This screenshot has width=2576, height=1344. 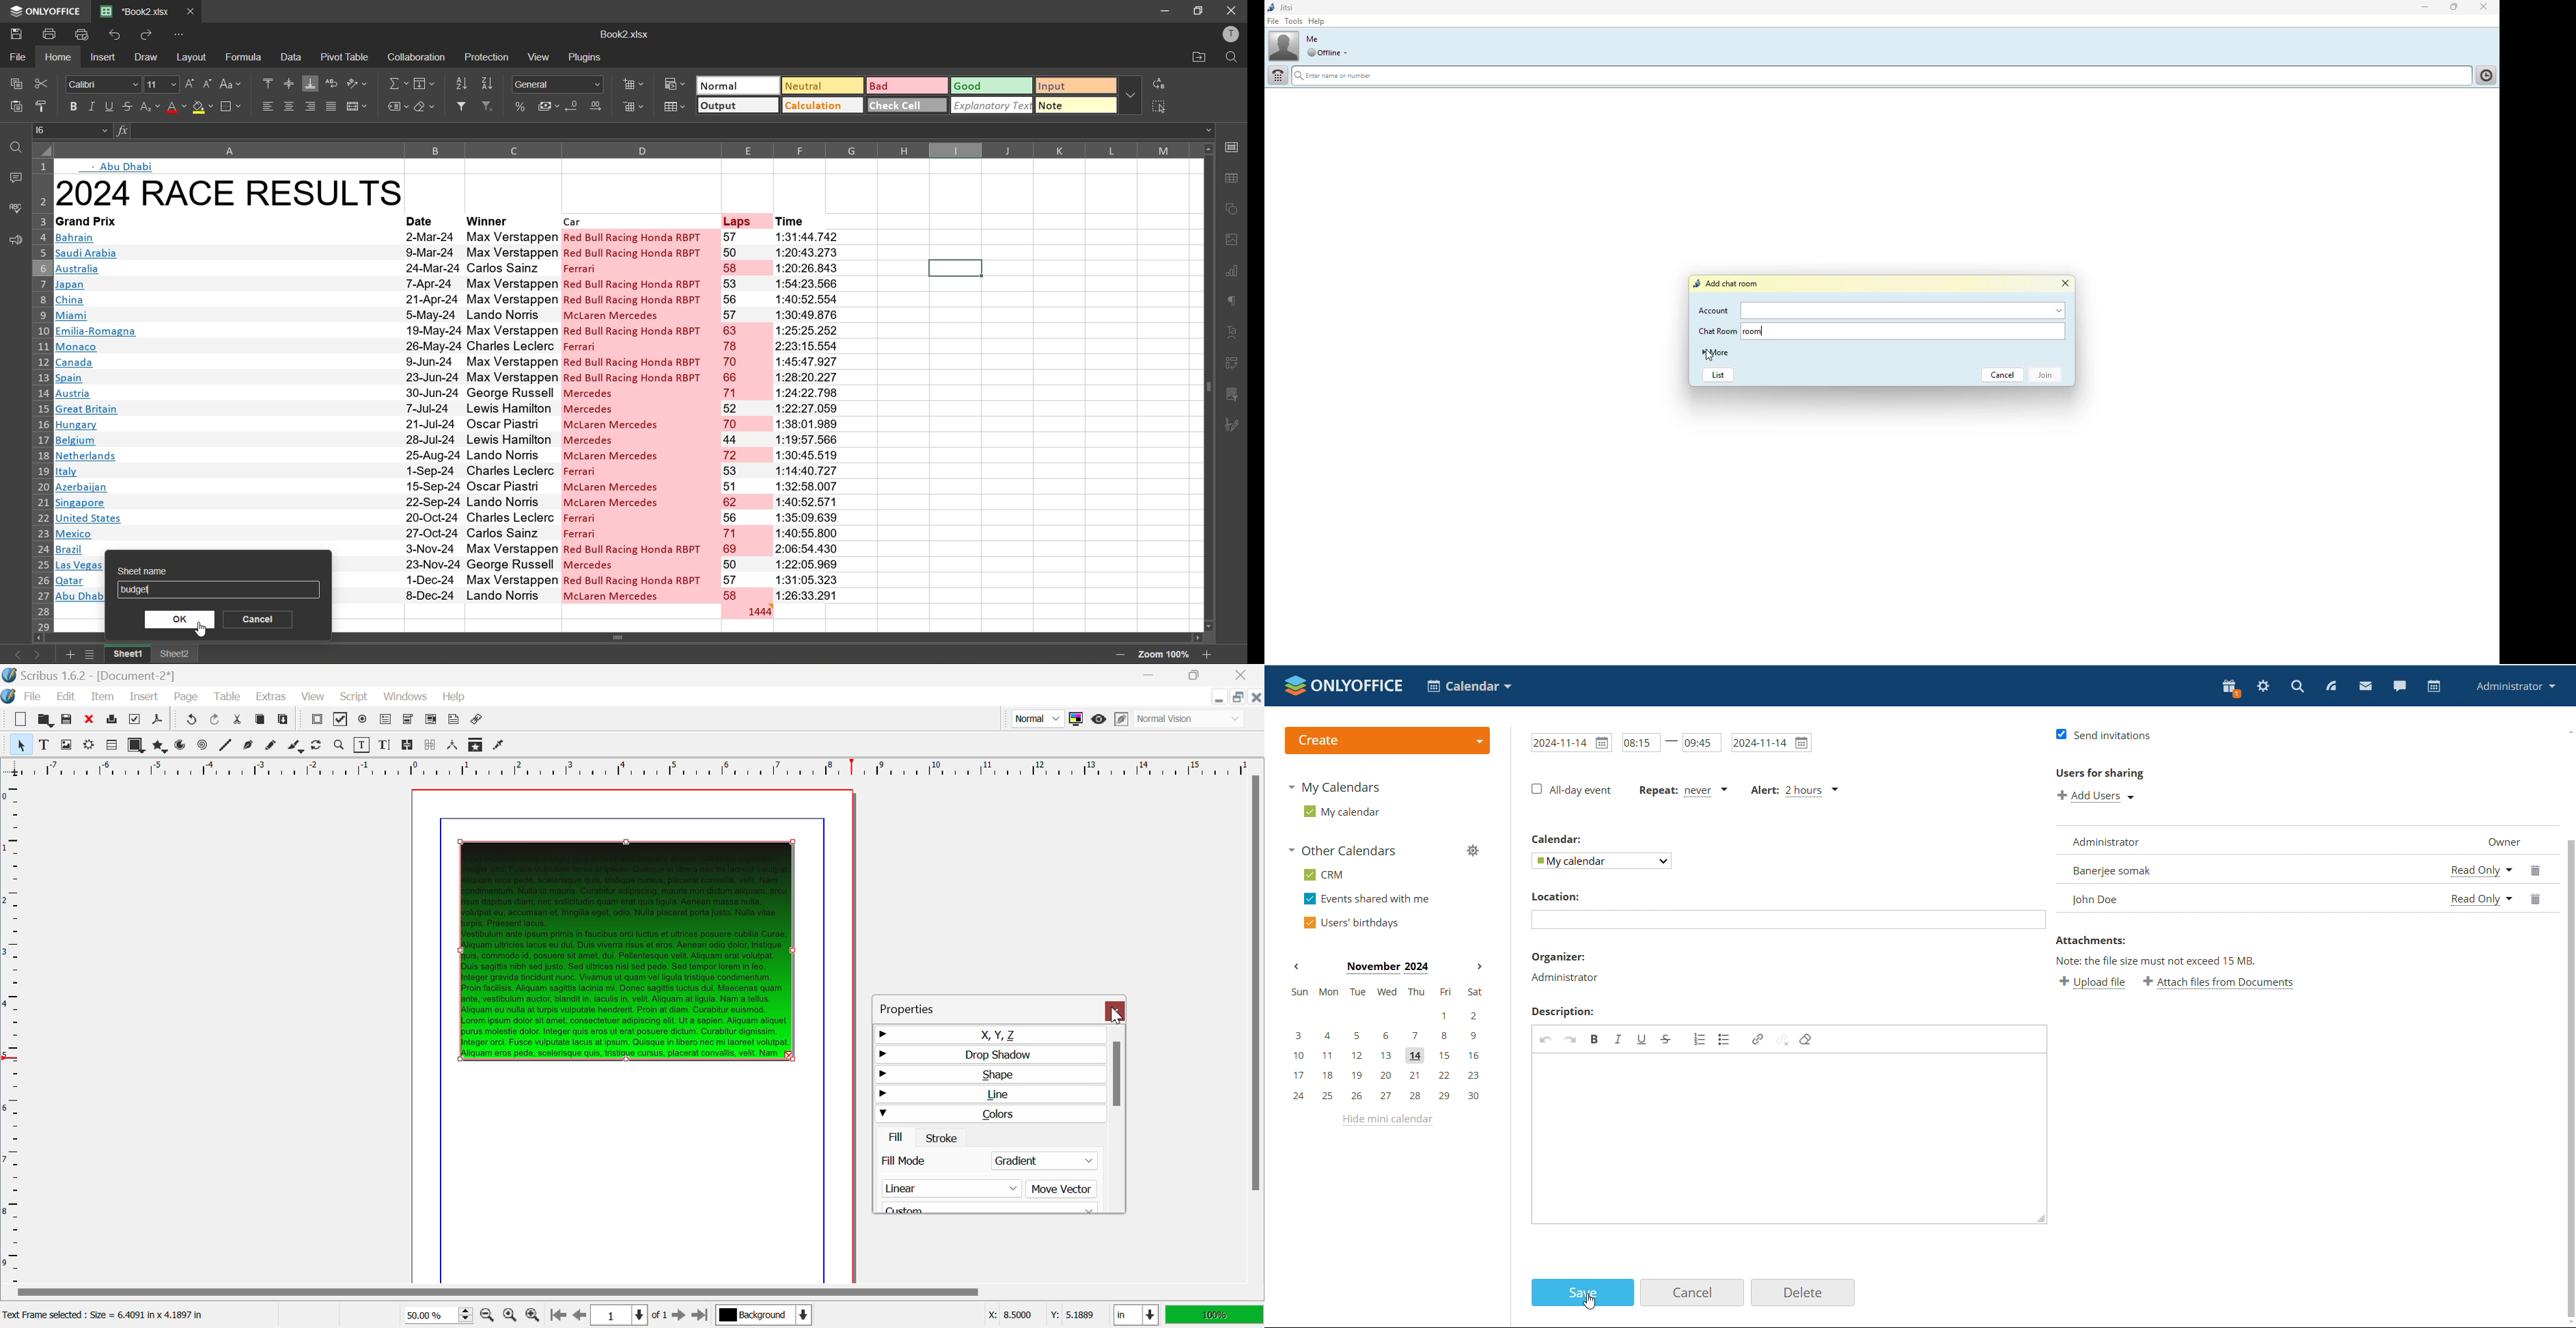 I want to click on cancel, so click(x=261, y=619).